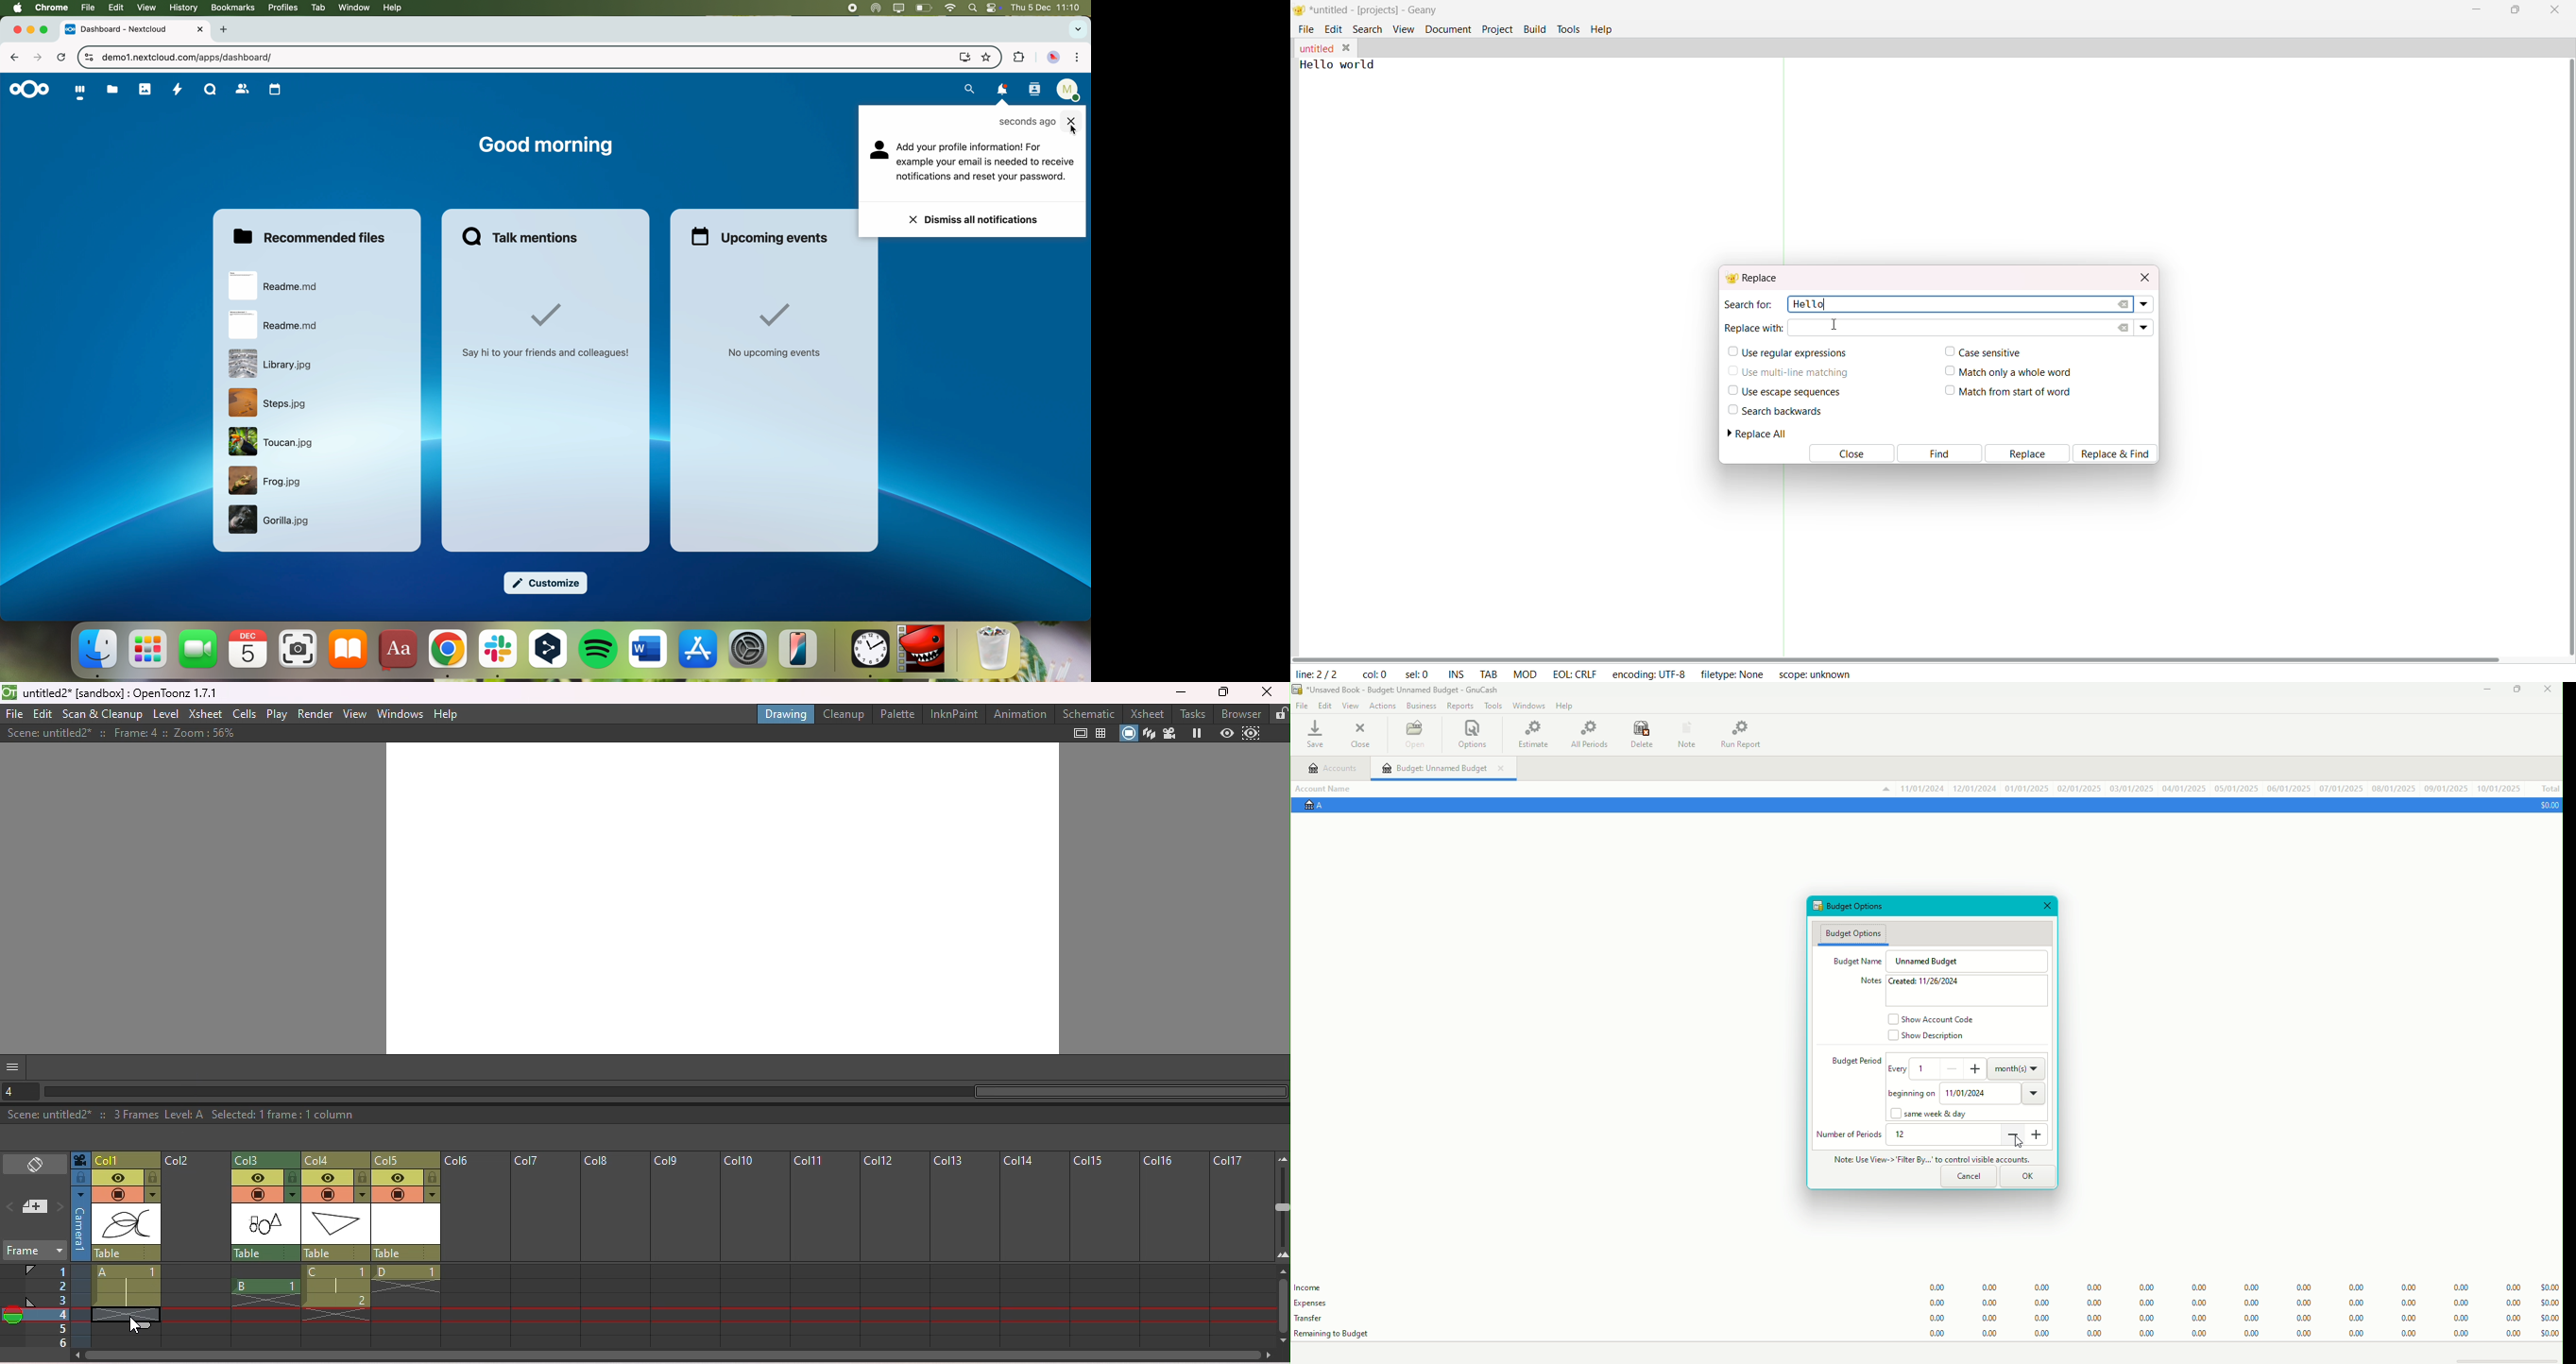 This screenshot has height=1372, width=2576. Describe the element at coordinates (994, 650) in the screenshot. I see `Trash` at that location.